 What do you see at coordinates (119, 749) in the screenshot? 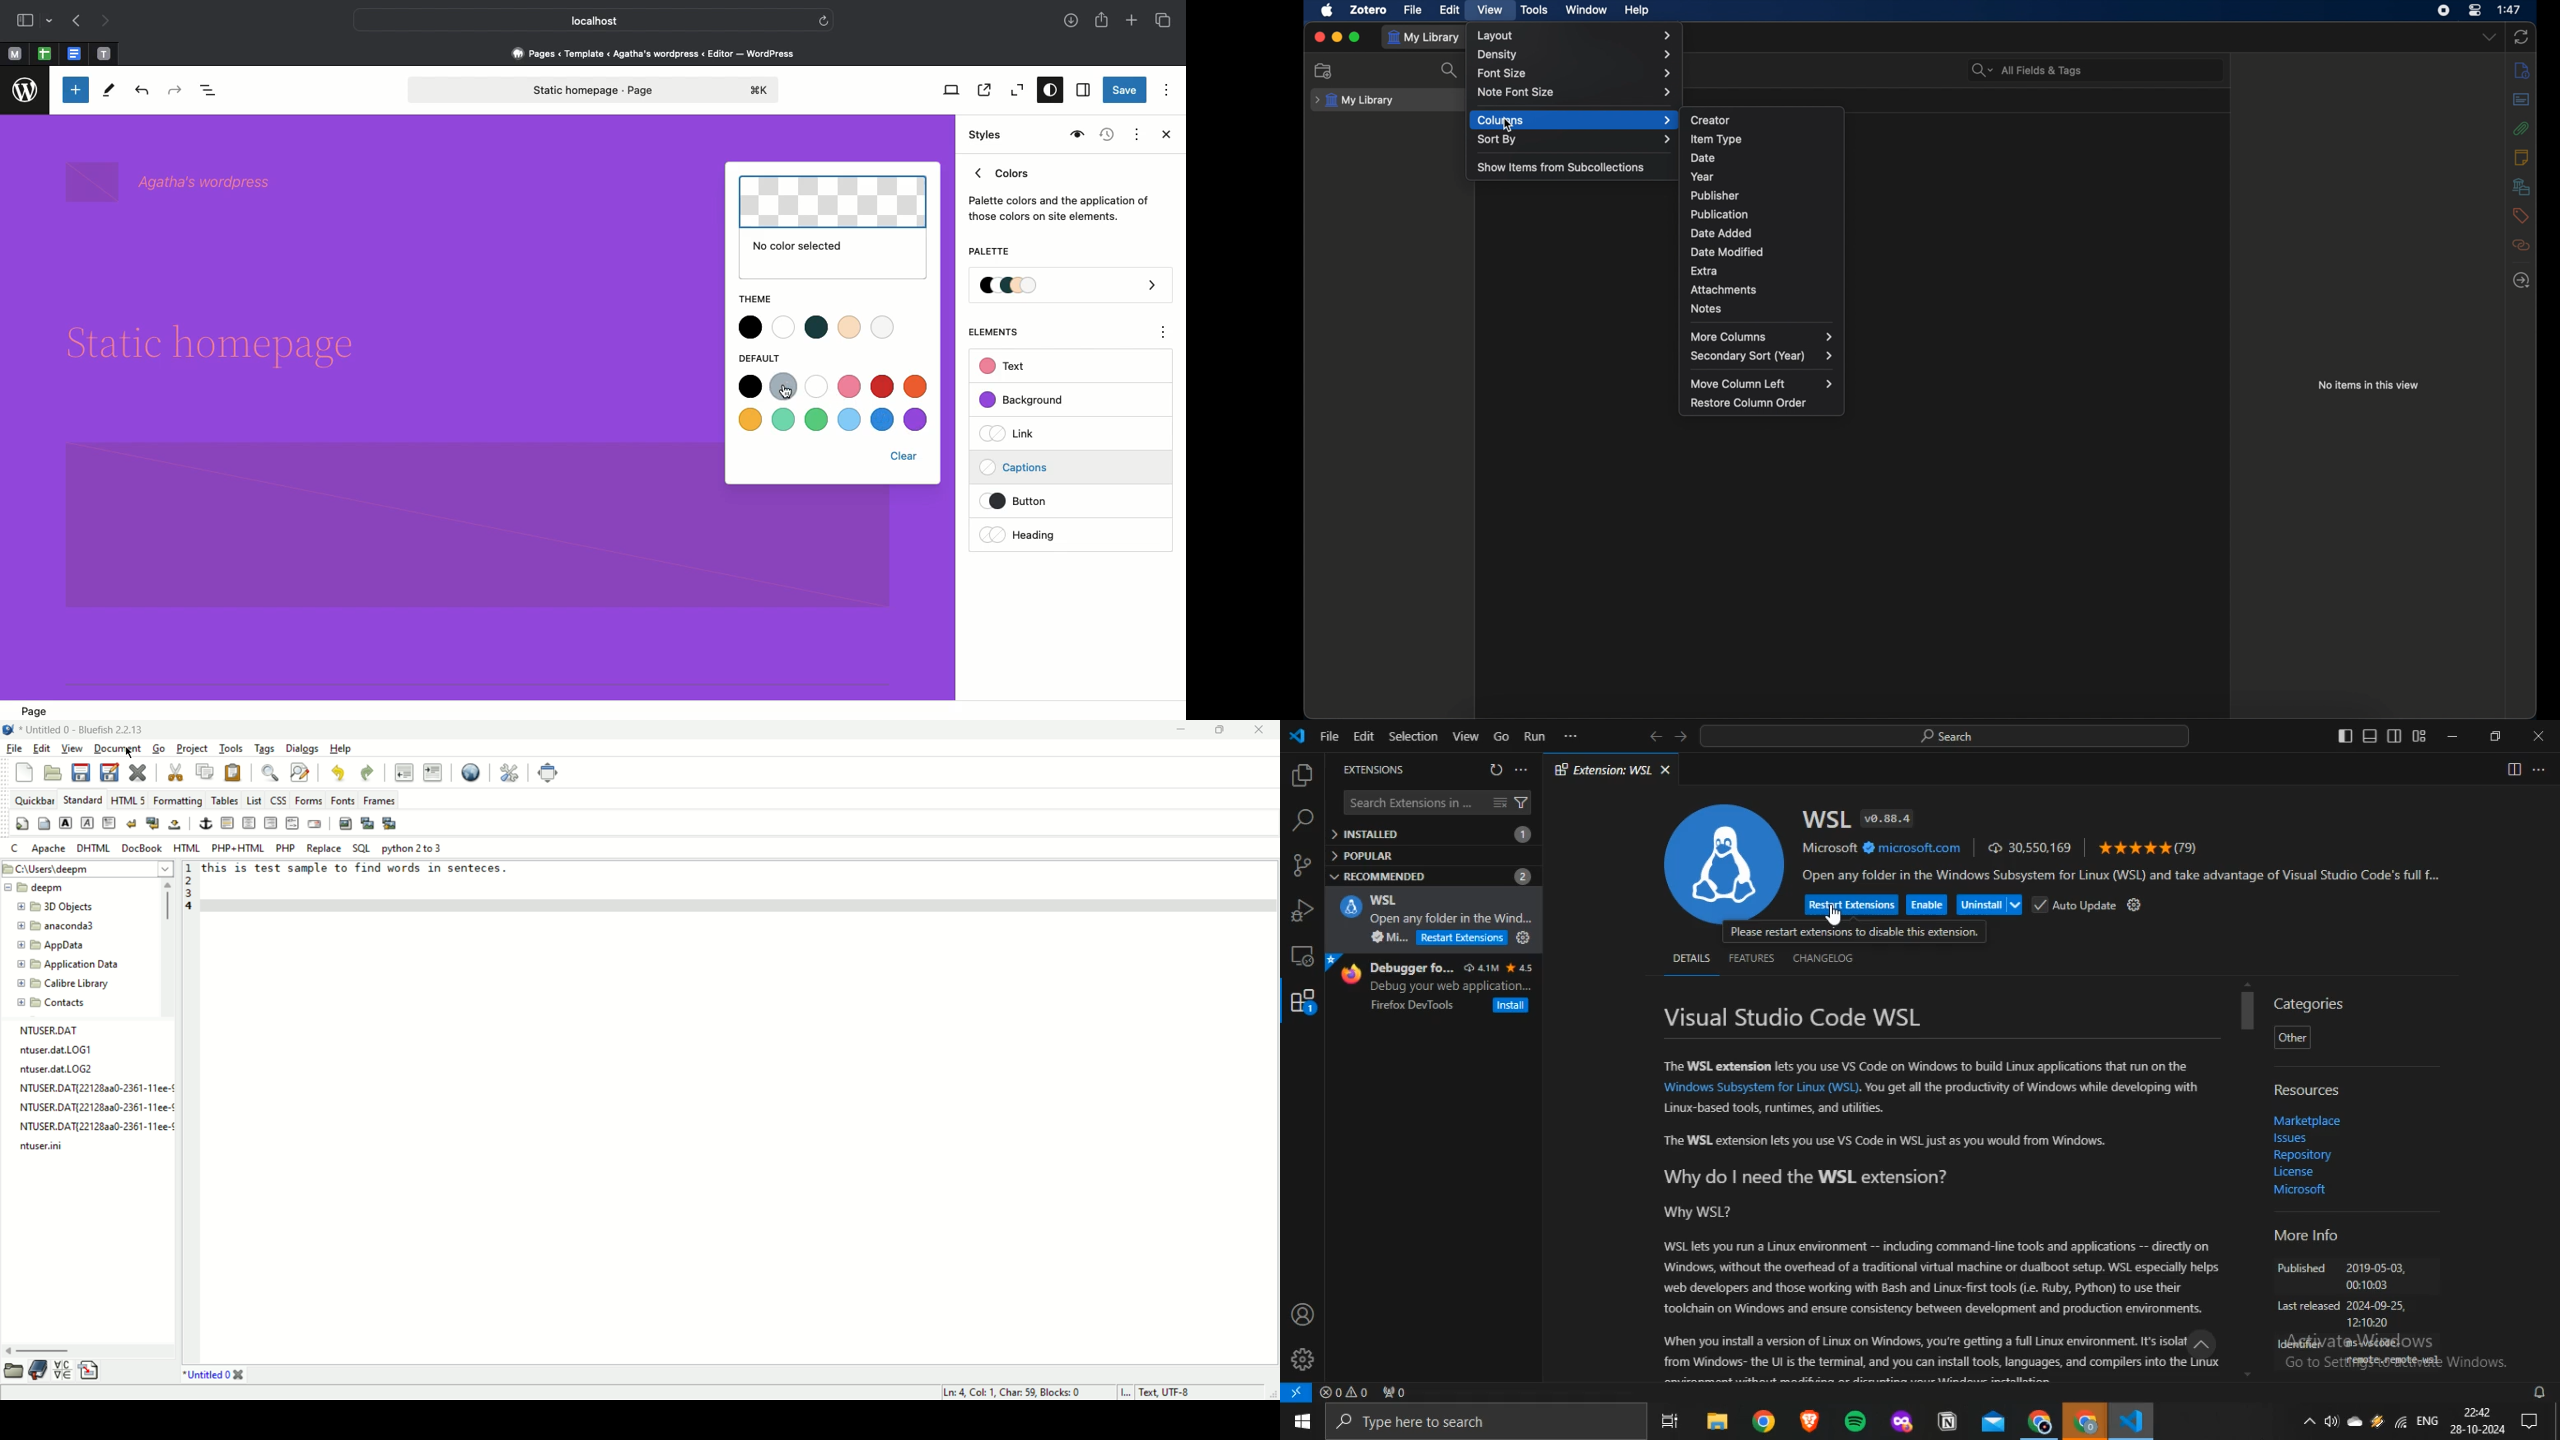
I see `document` at bounding box center [119, 749].